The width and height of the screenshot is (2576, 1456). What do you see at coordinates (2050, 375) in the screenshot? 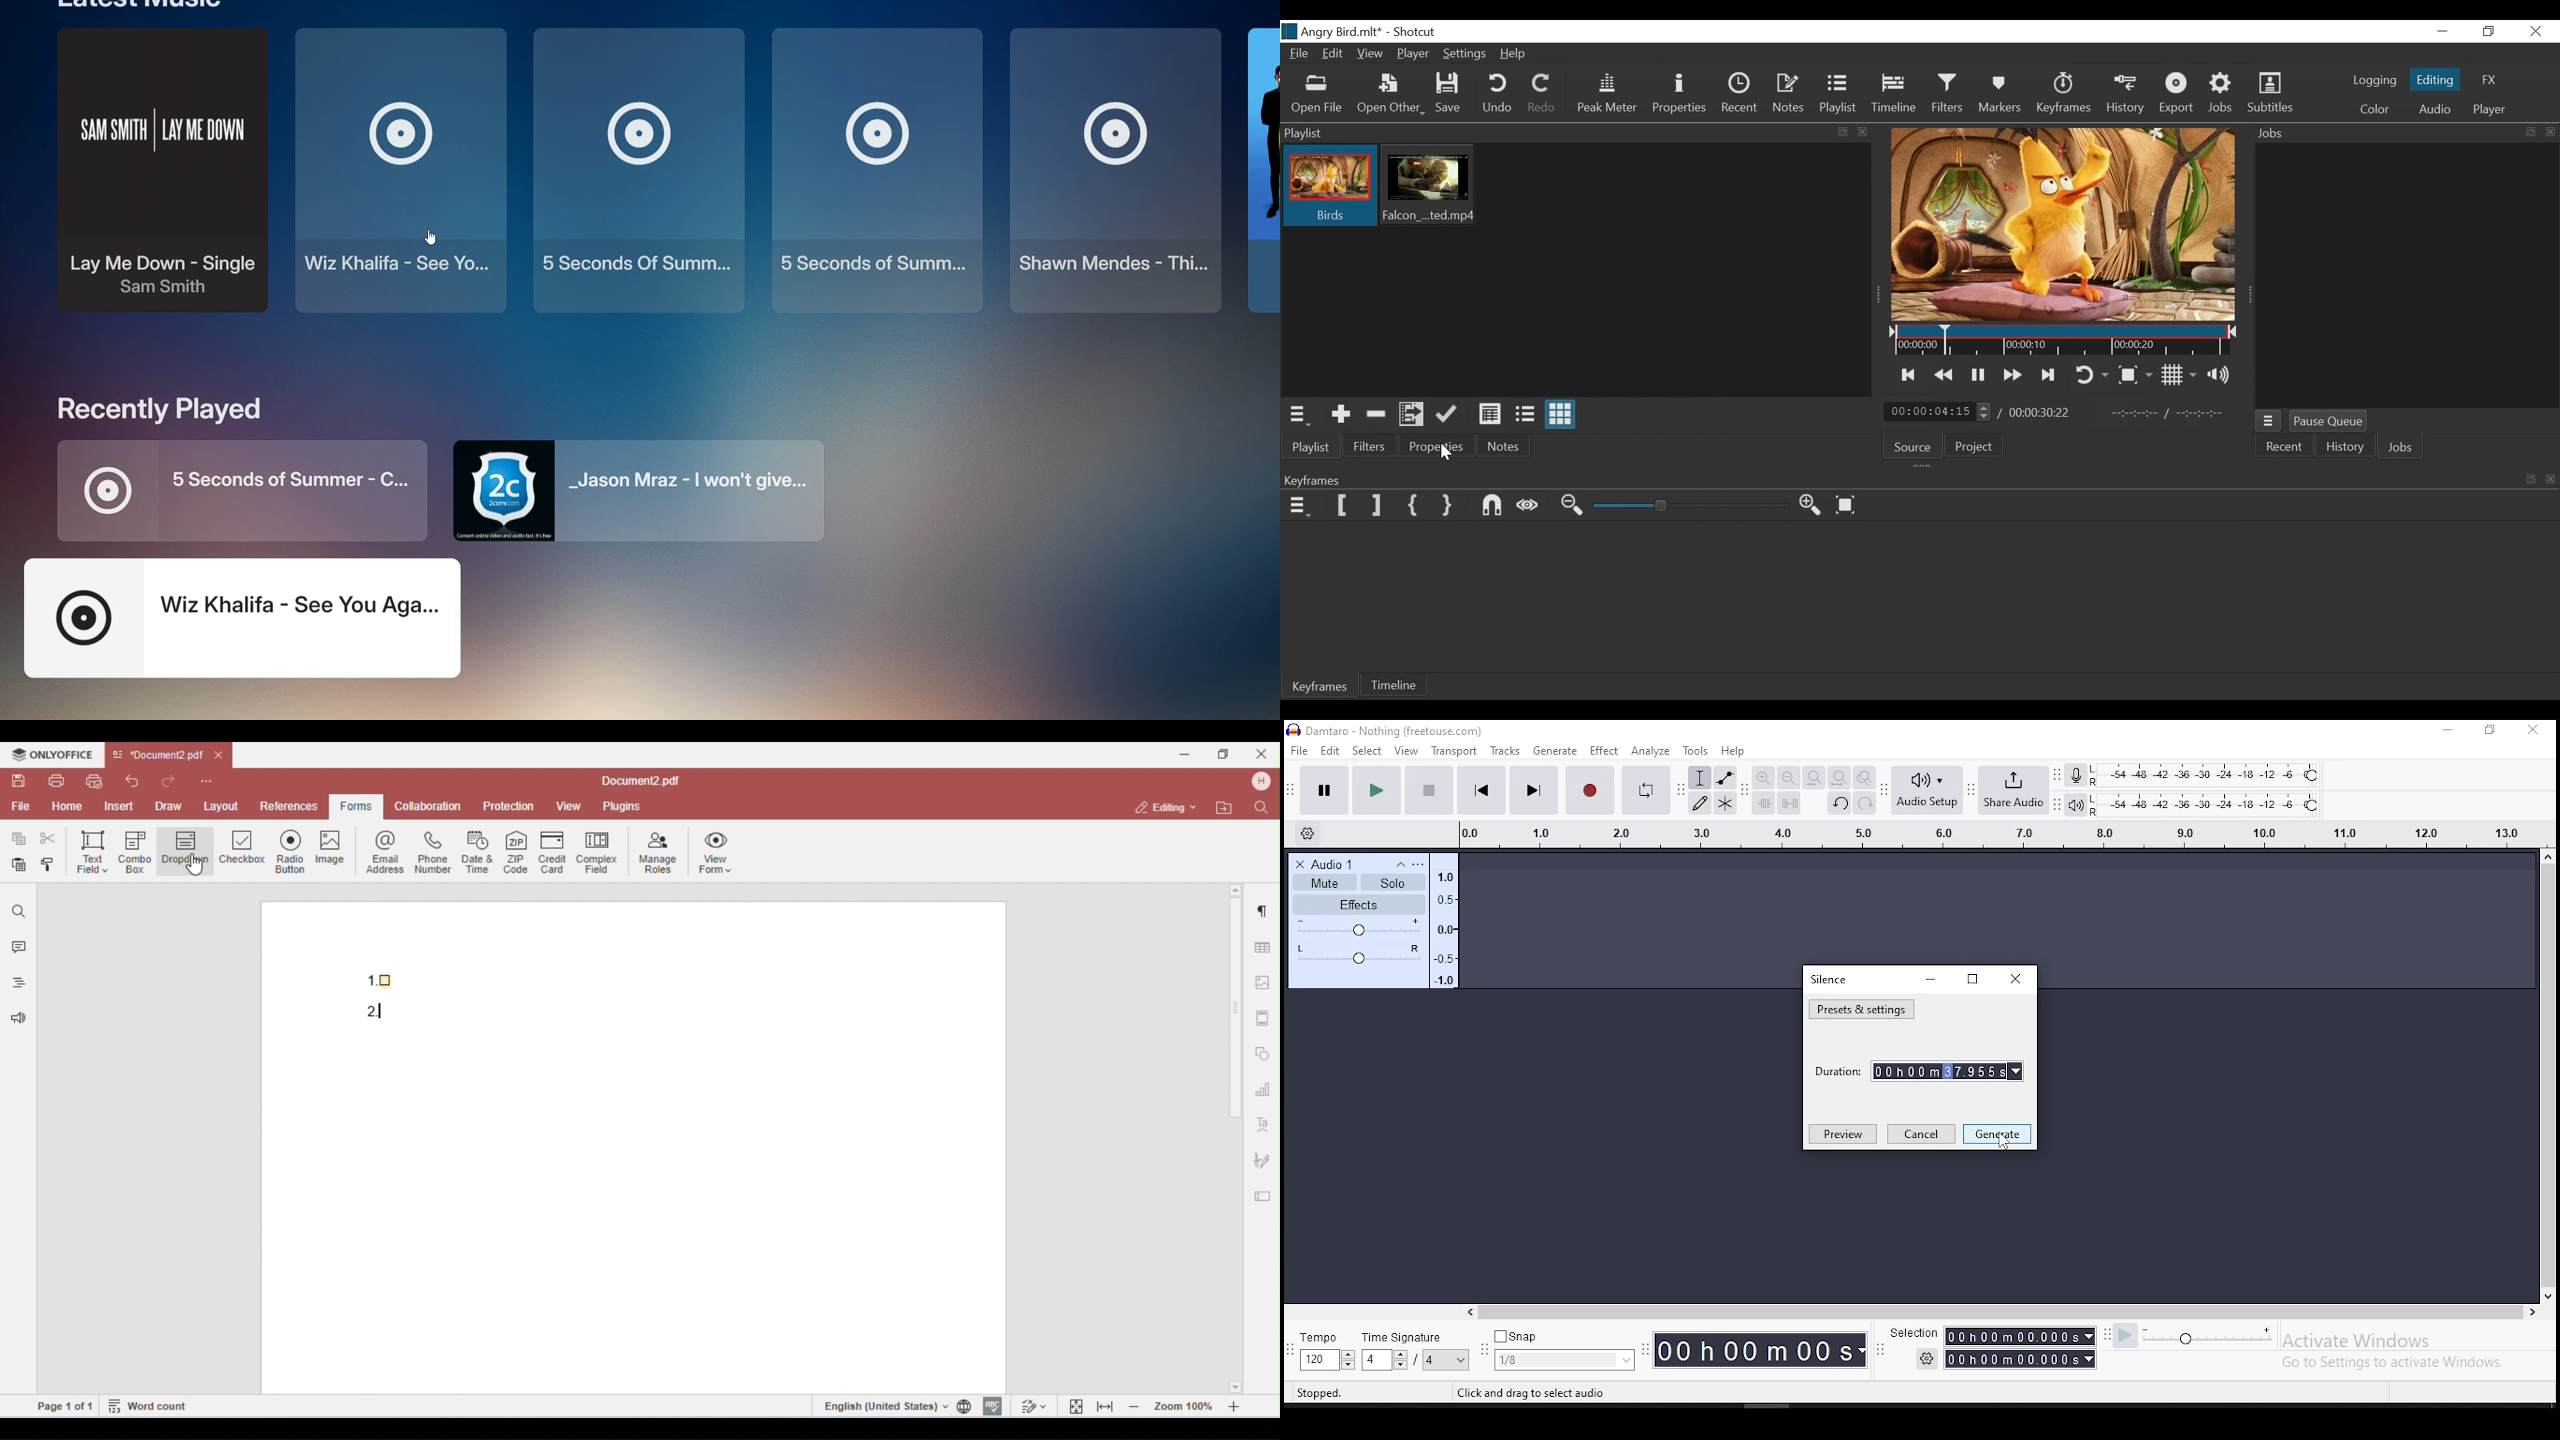
I see `Skip to the next point` at bounding box center [2050, 375].